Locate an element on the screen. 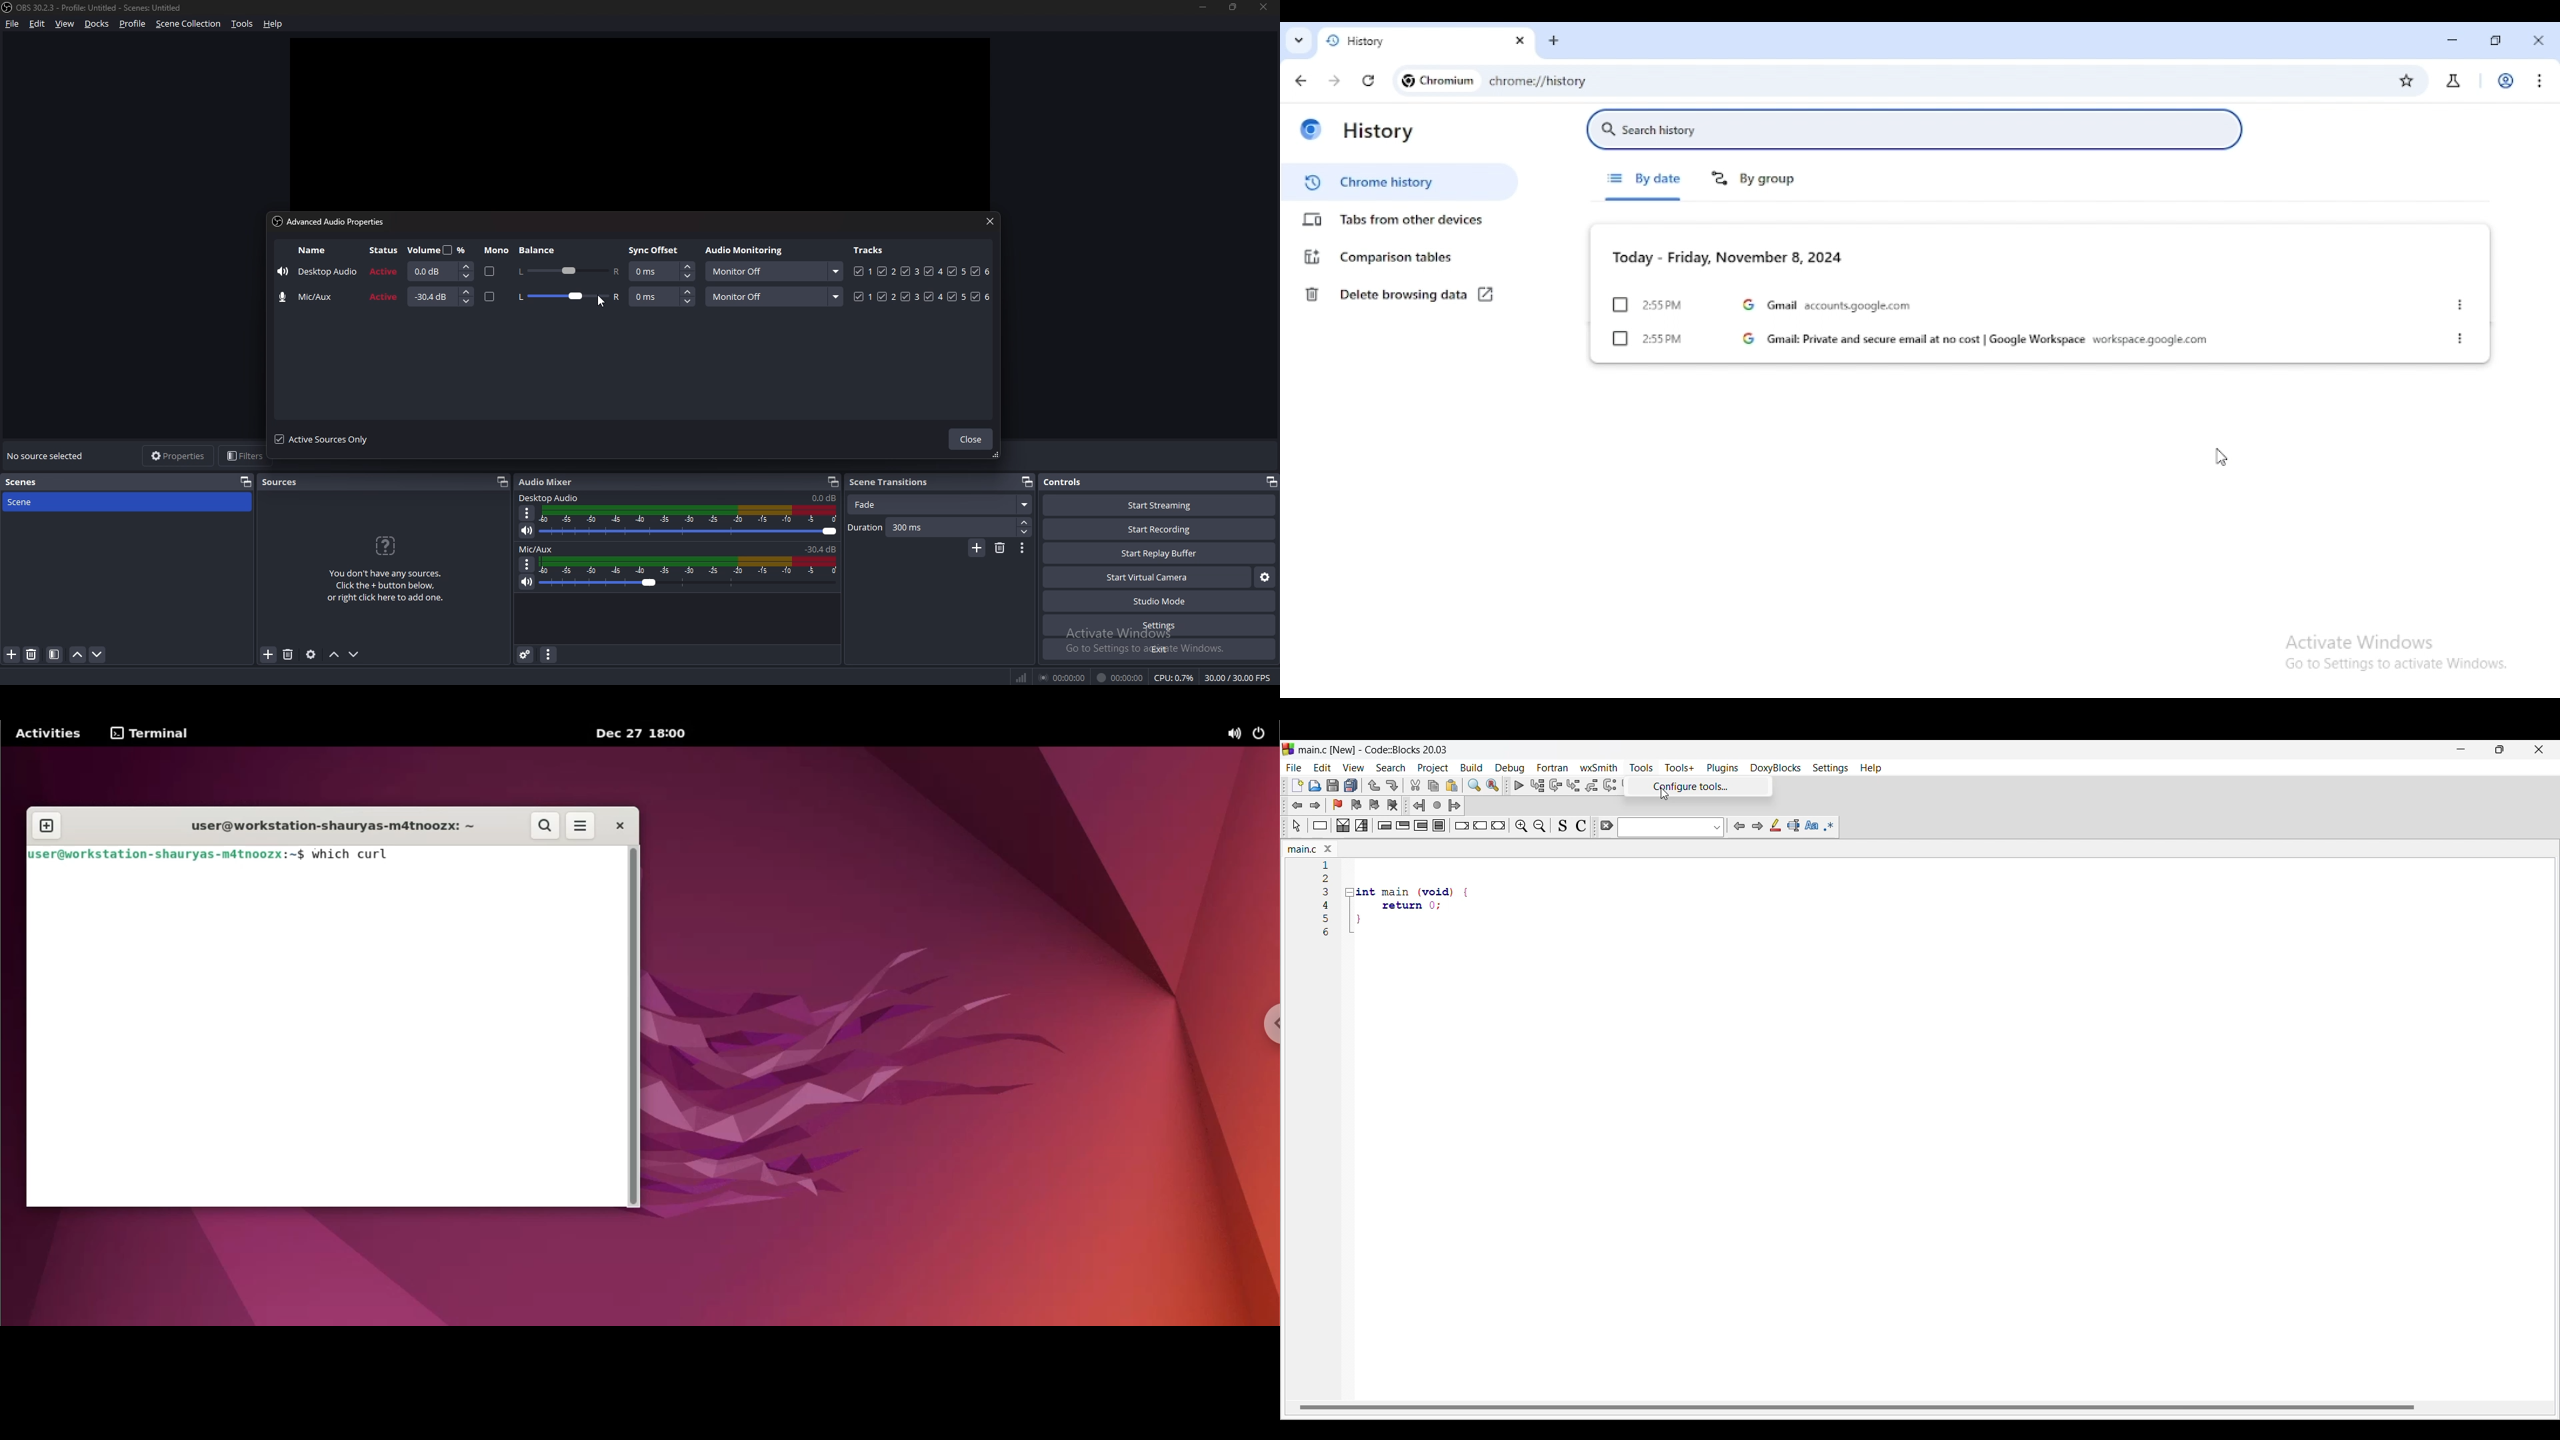 The image size is (2576, 1456). options is located at coordinates (527, 513).